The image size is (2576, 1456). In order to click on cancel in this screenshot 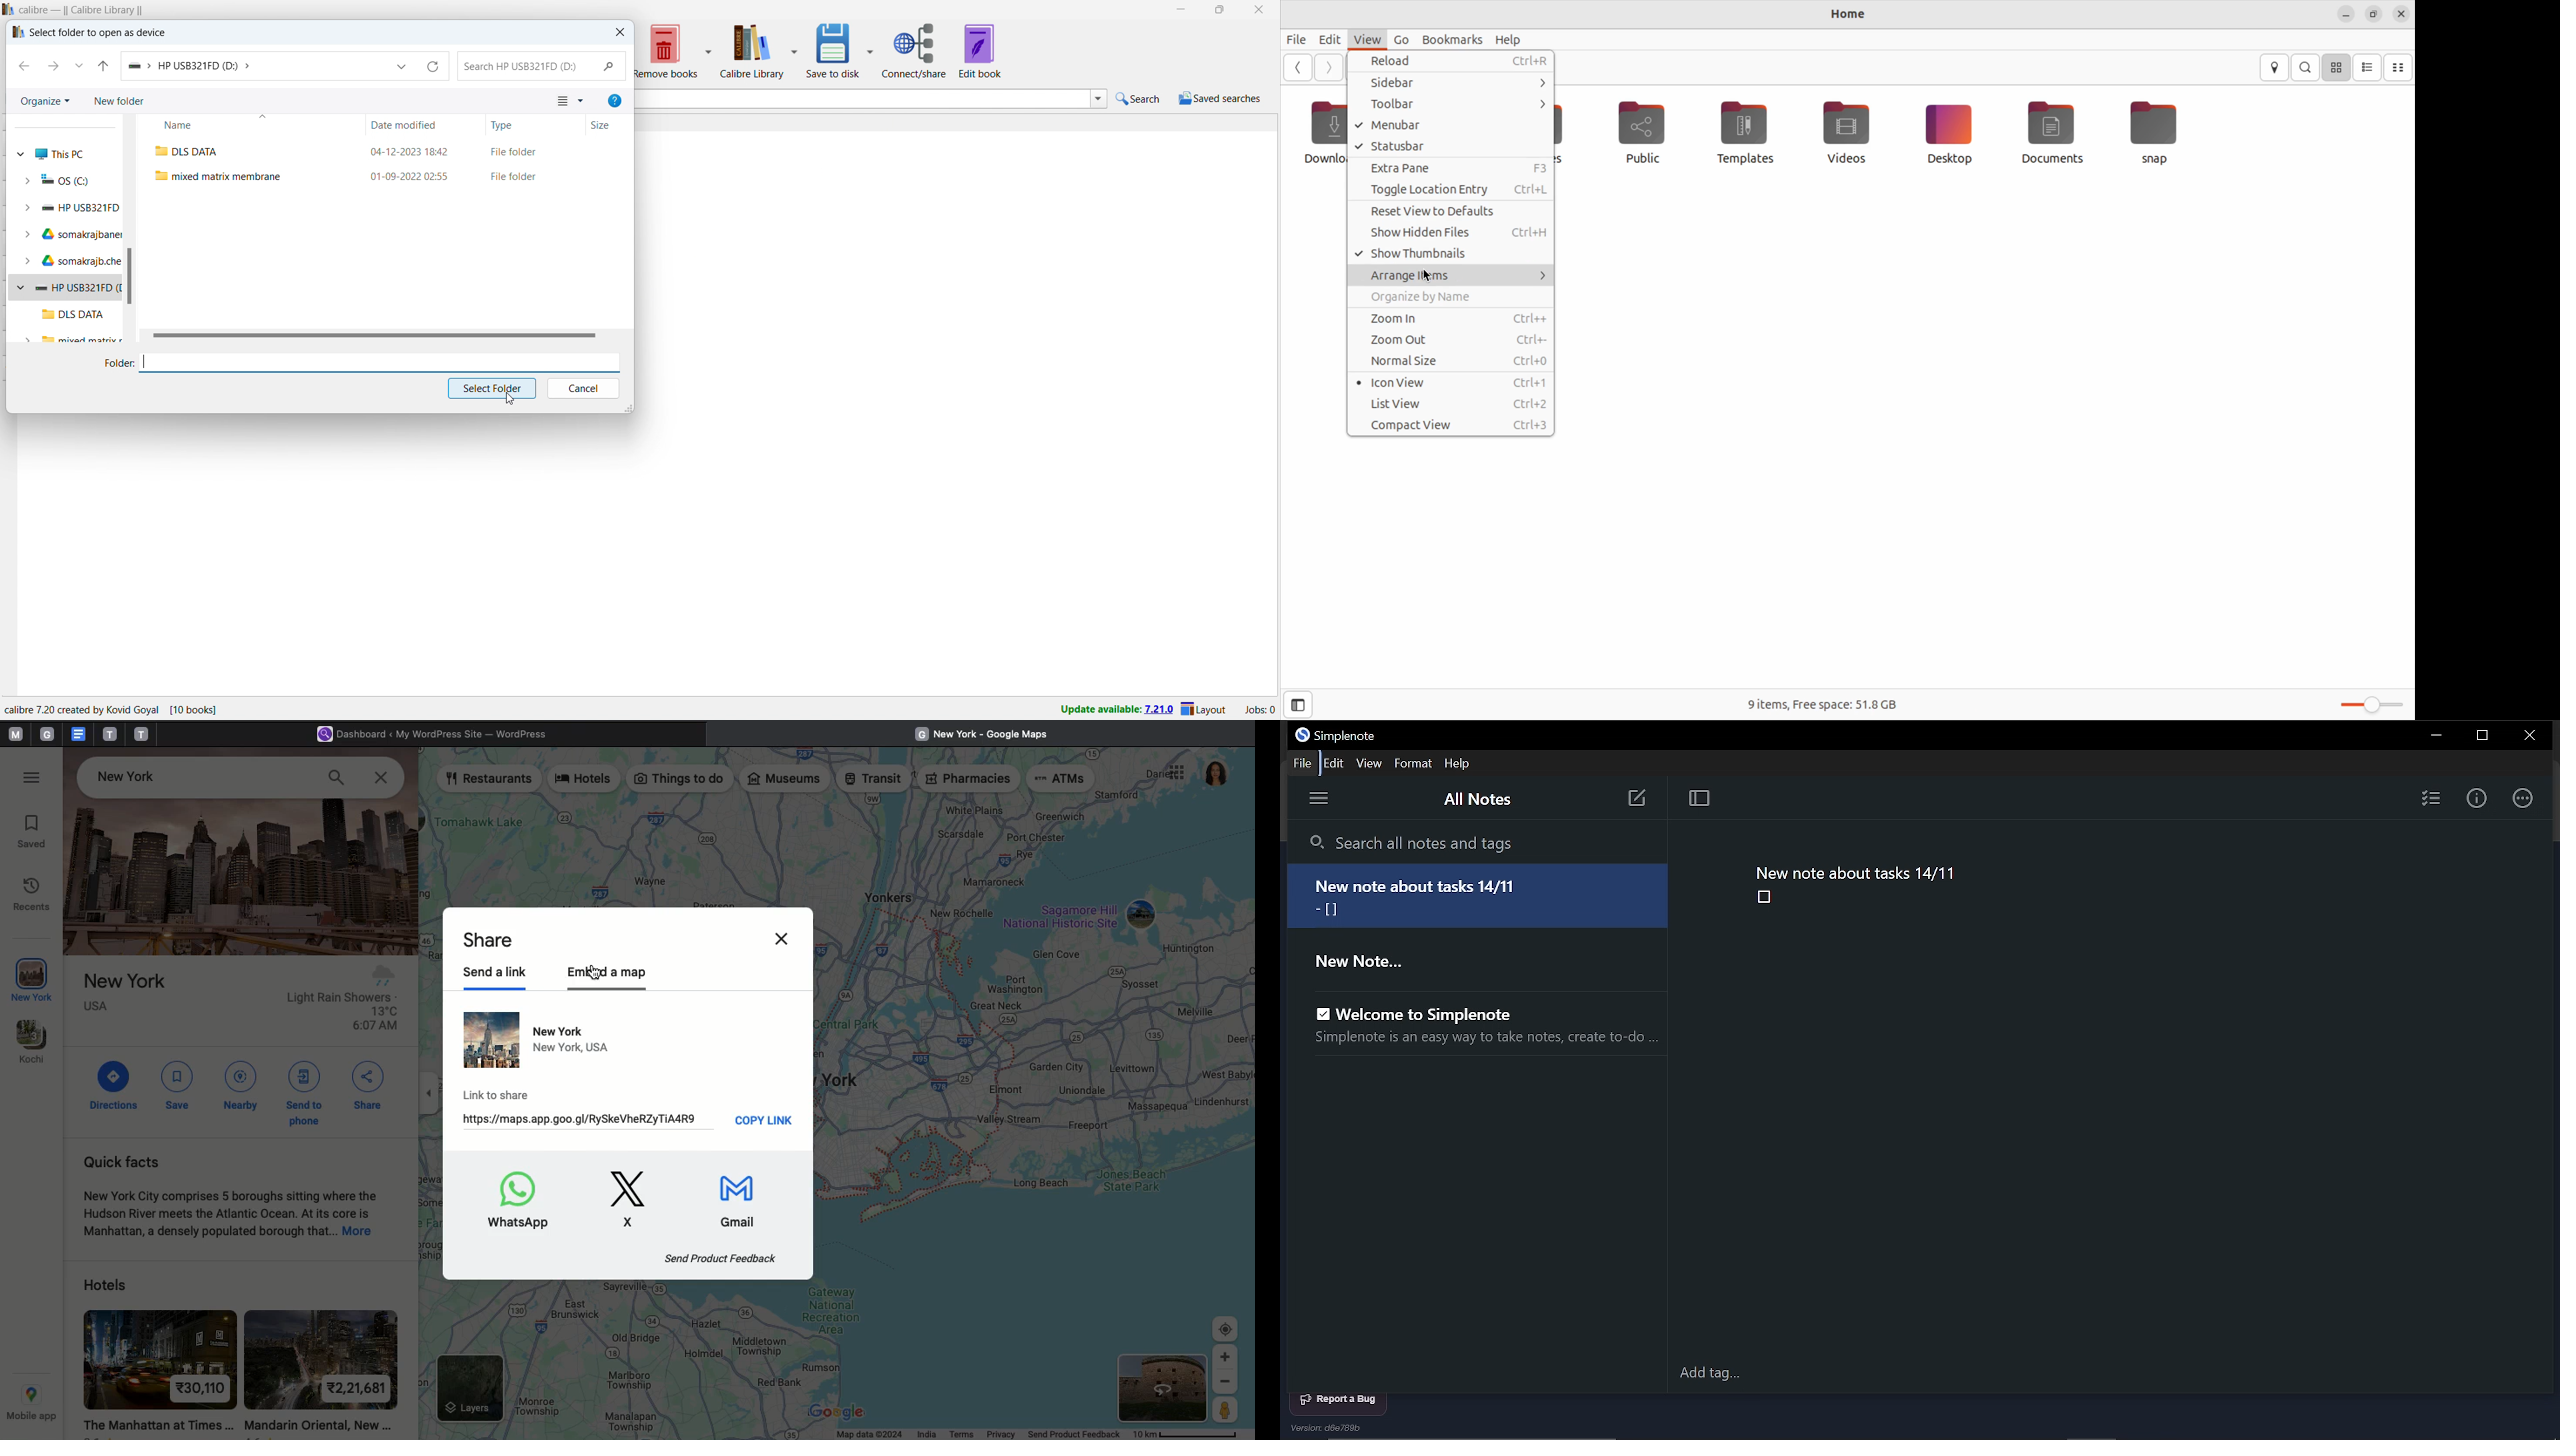, I will do `click(584, 388)`.